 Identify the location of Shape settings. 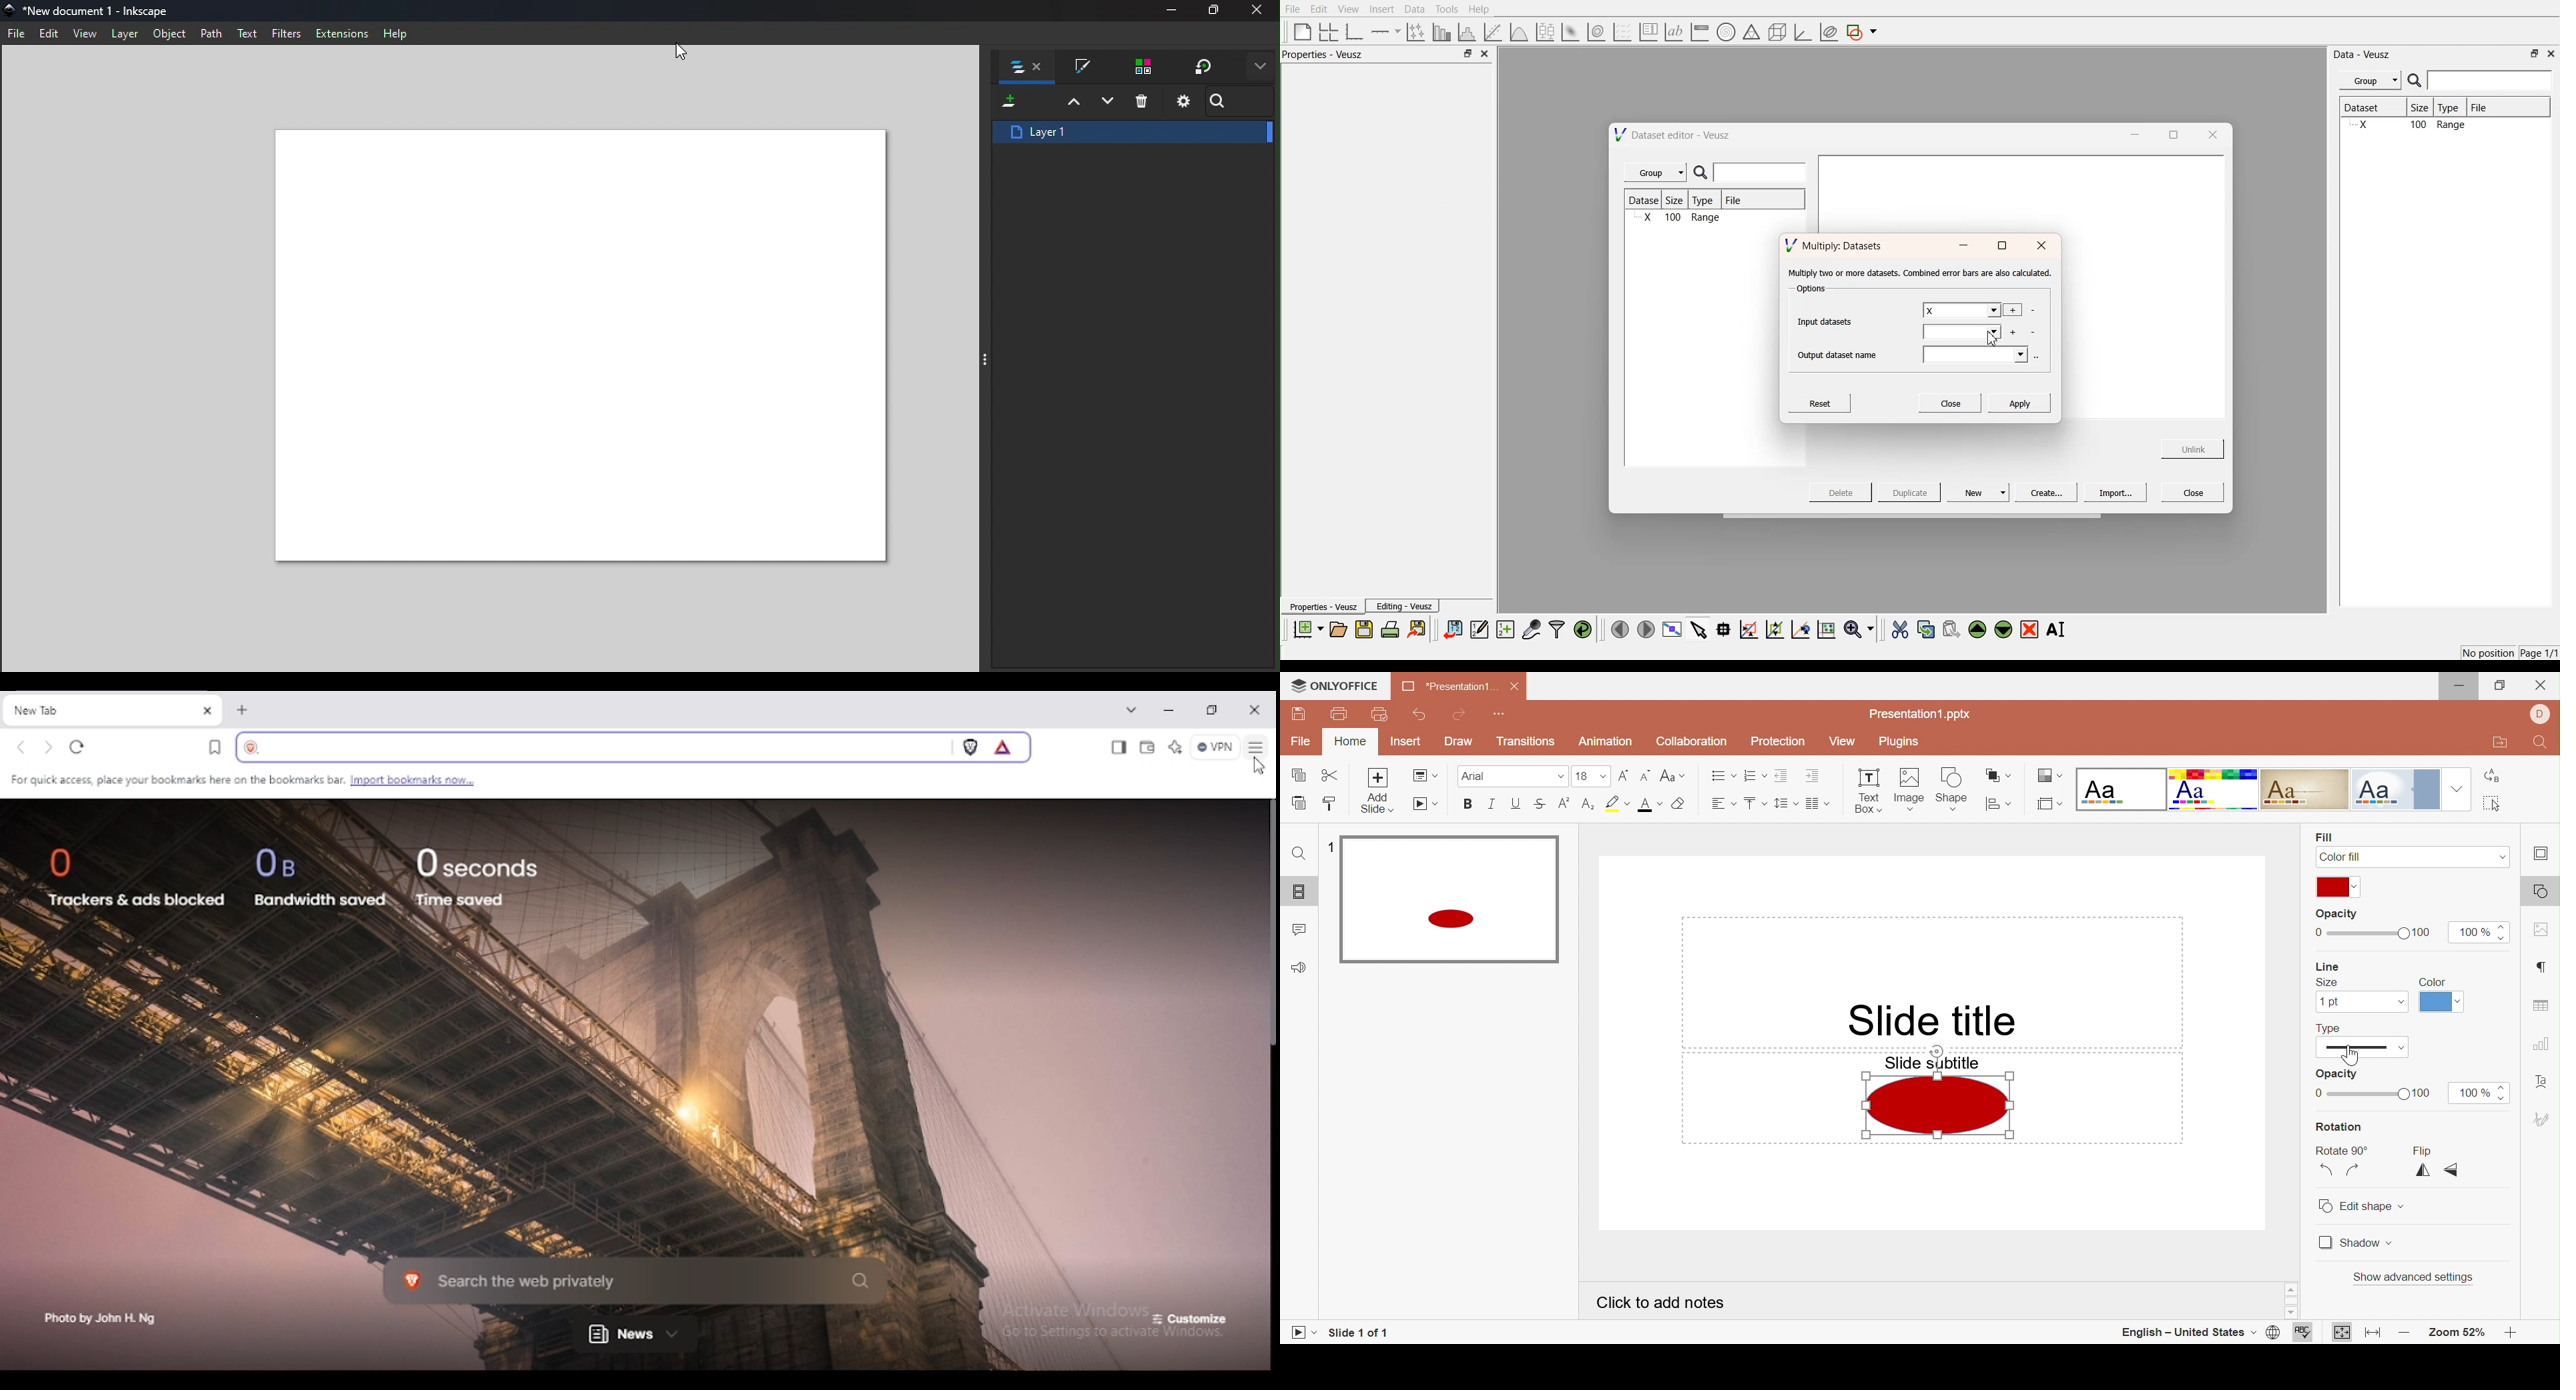
(2539, 894).